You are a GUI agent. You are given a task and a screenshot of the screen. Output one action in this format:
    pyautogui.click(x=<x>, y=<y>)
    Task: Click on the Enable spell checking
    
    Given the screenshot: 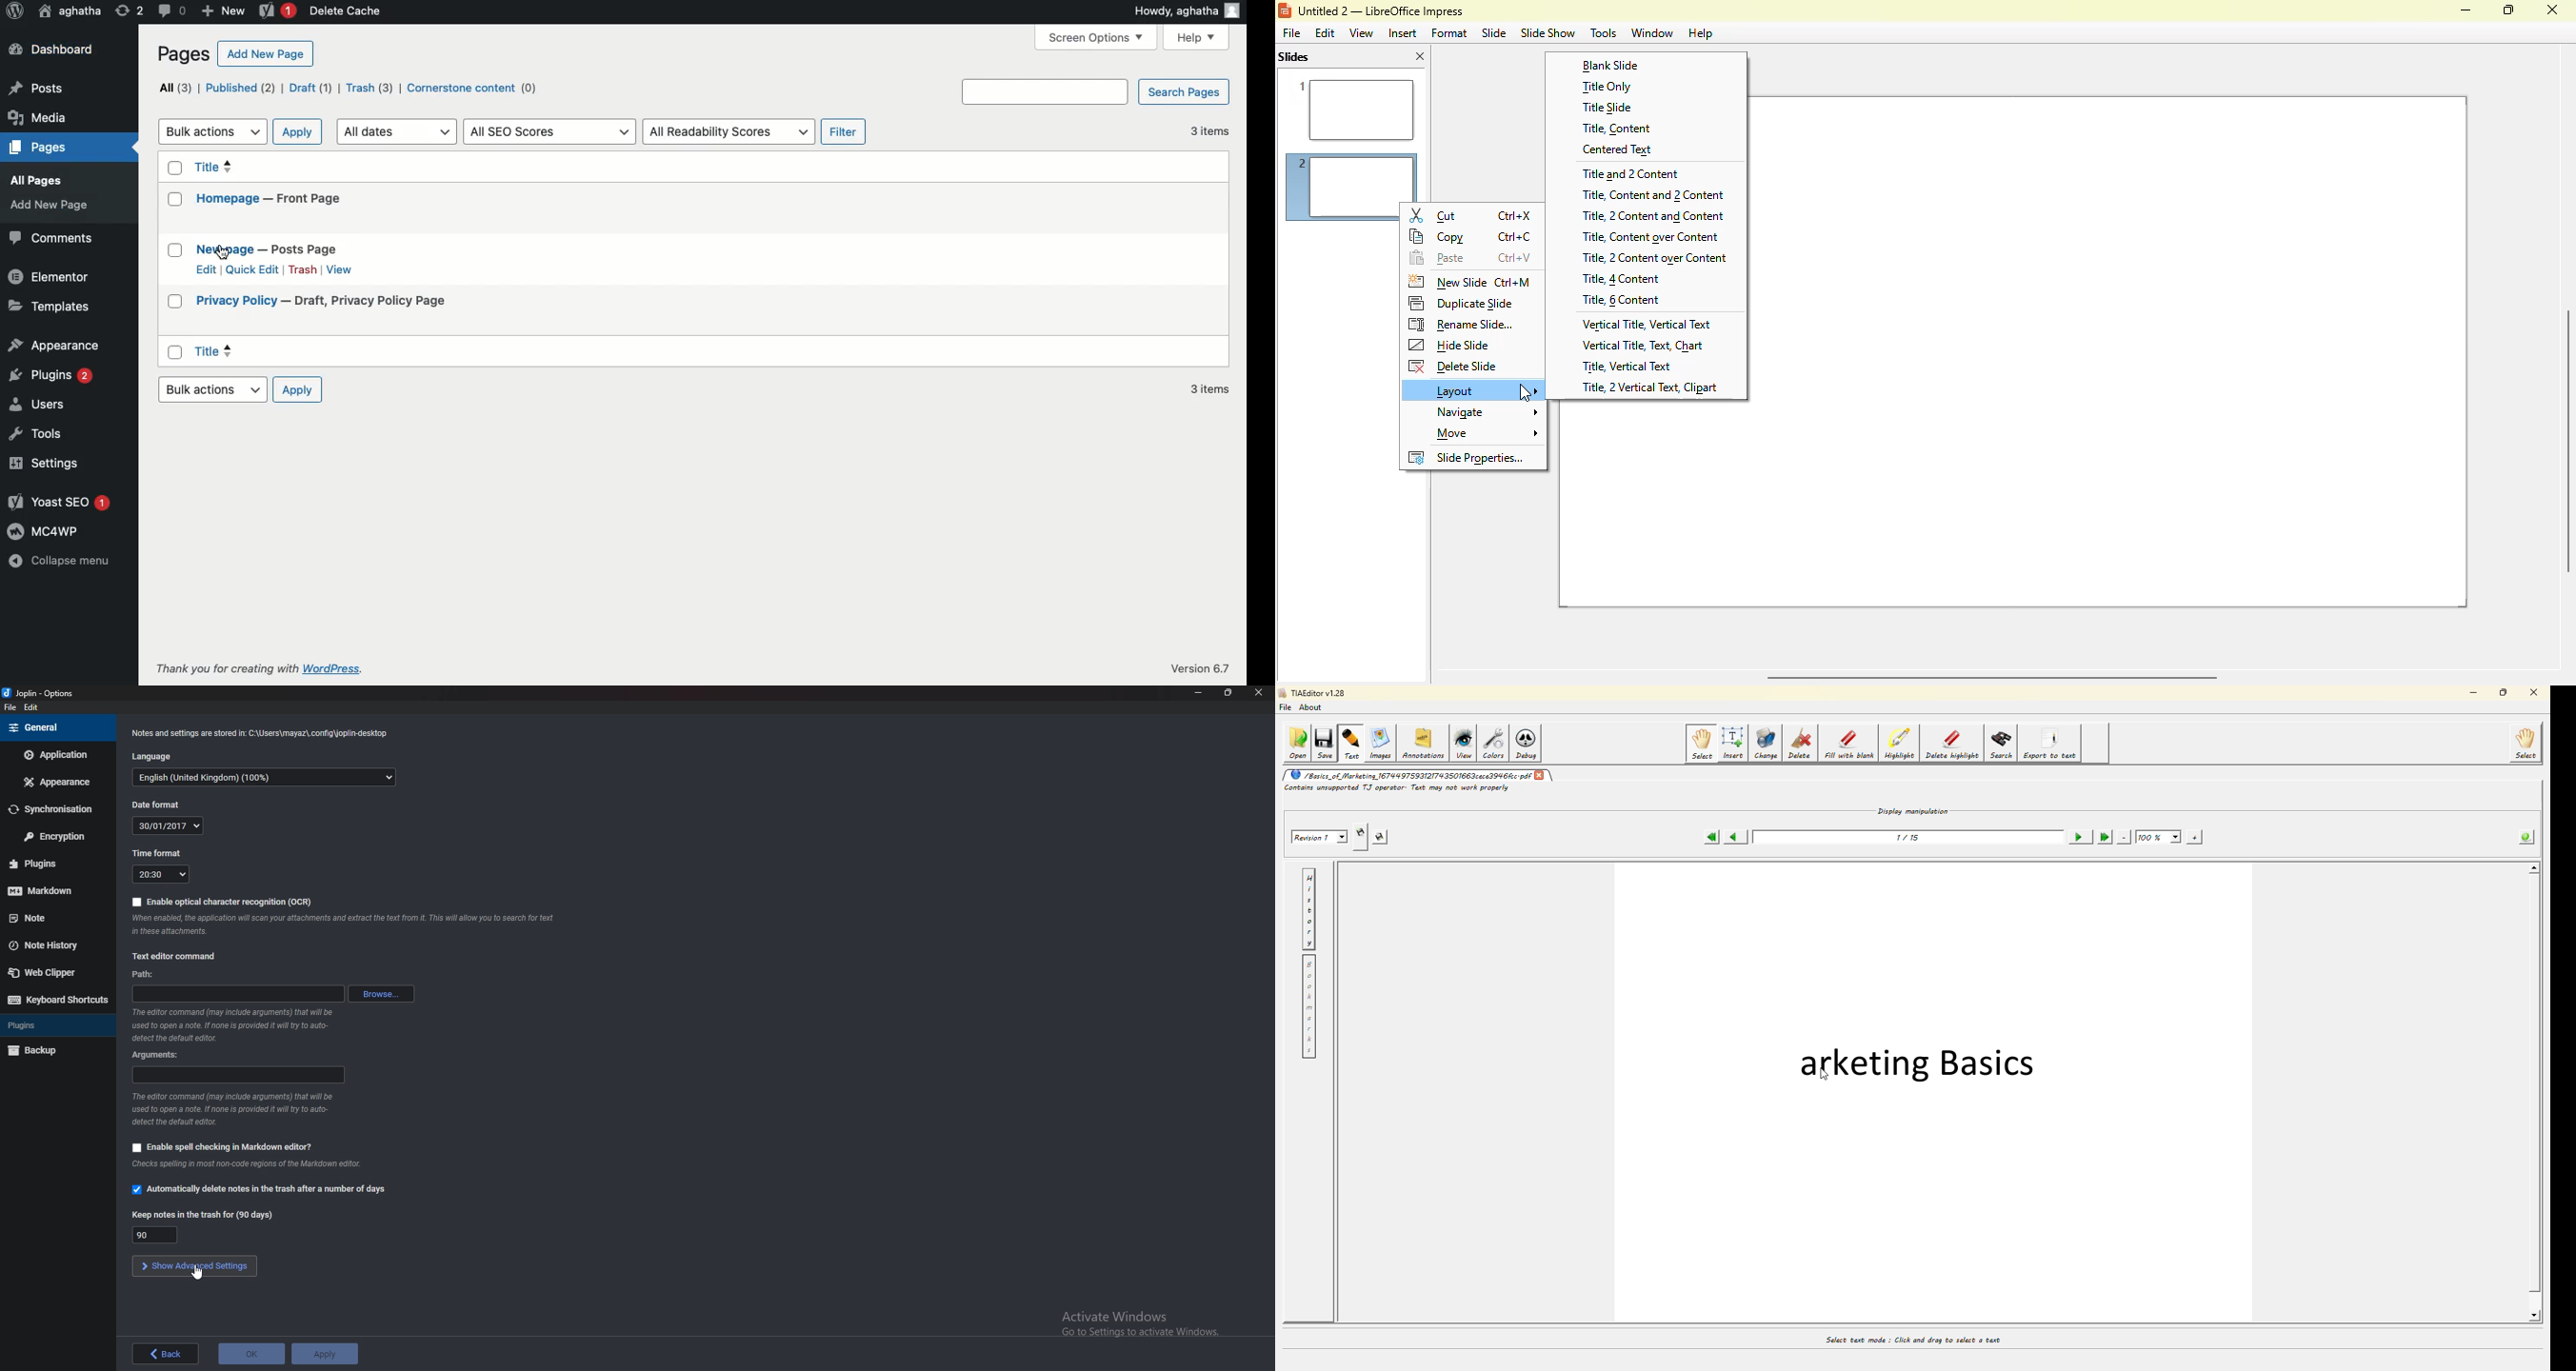 What is the action you would take?
    pyautogui.click(x=222, y=1146)
    